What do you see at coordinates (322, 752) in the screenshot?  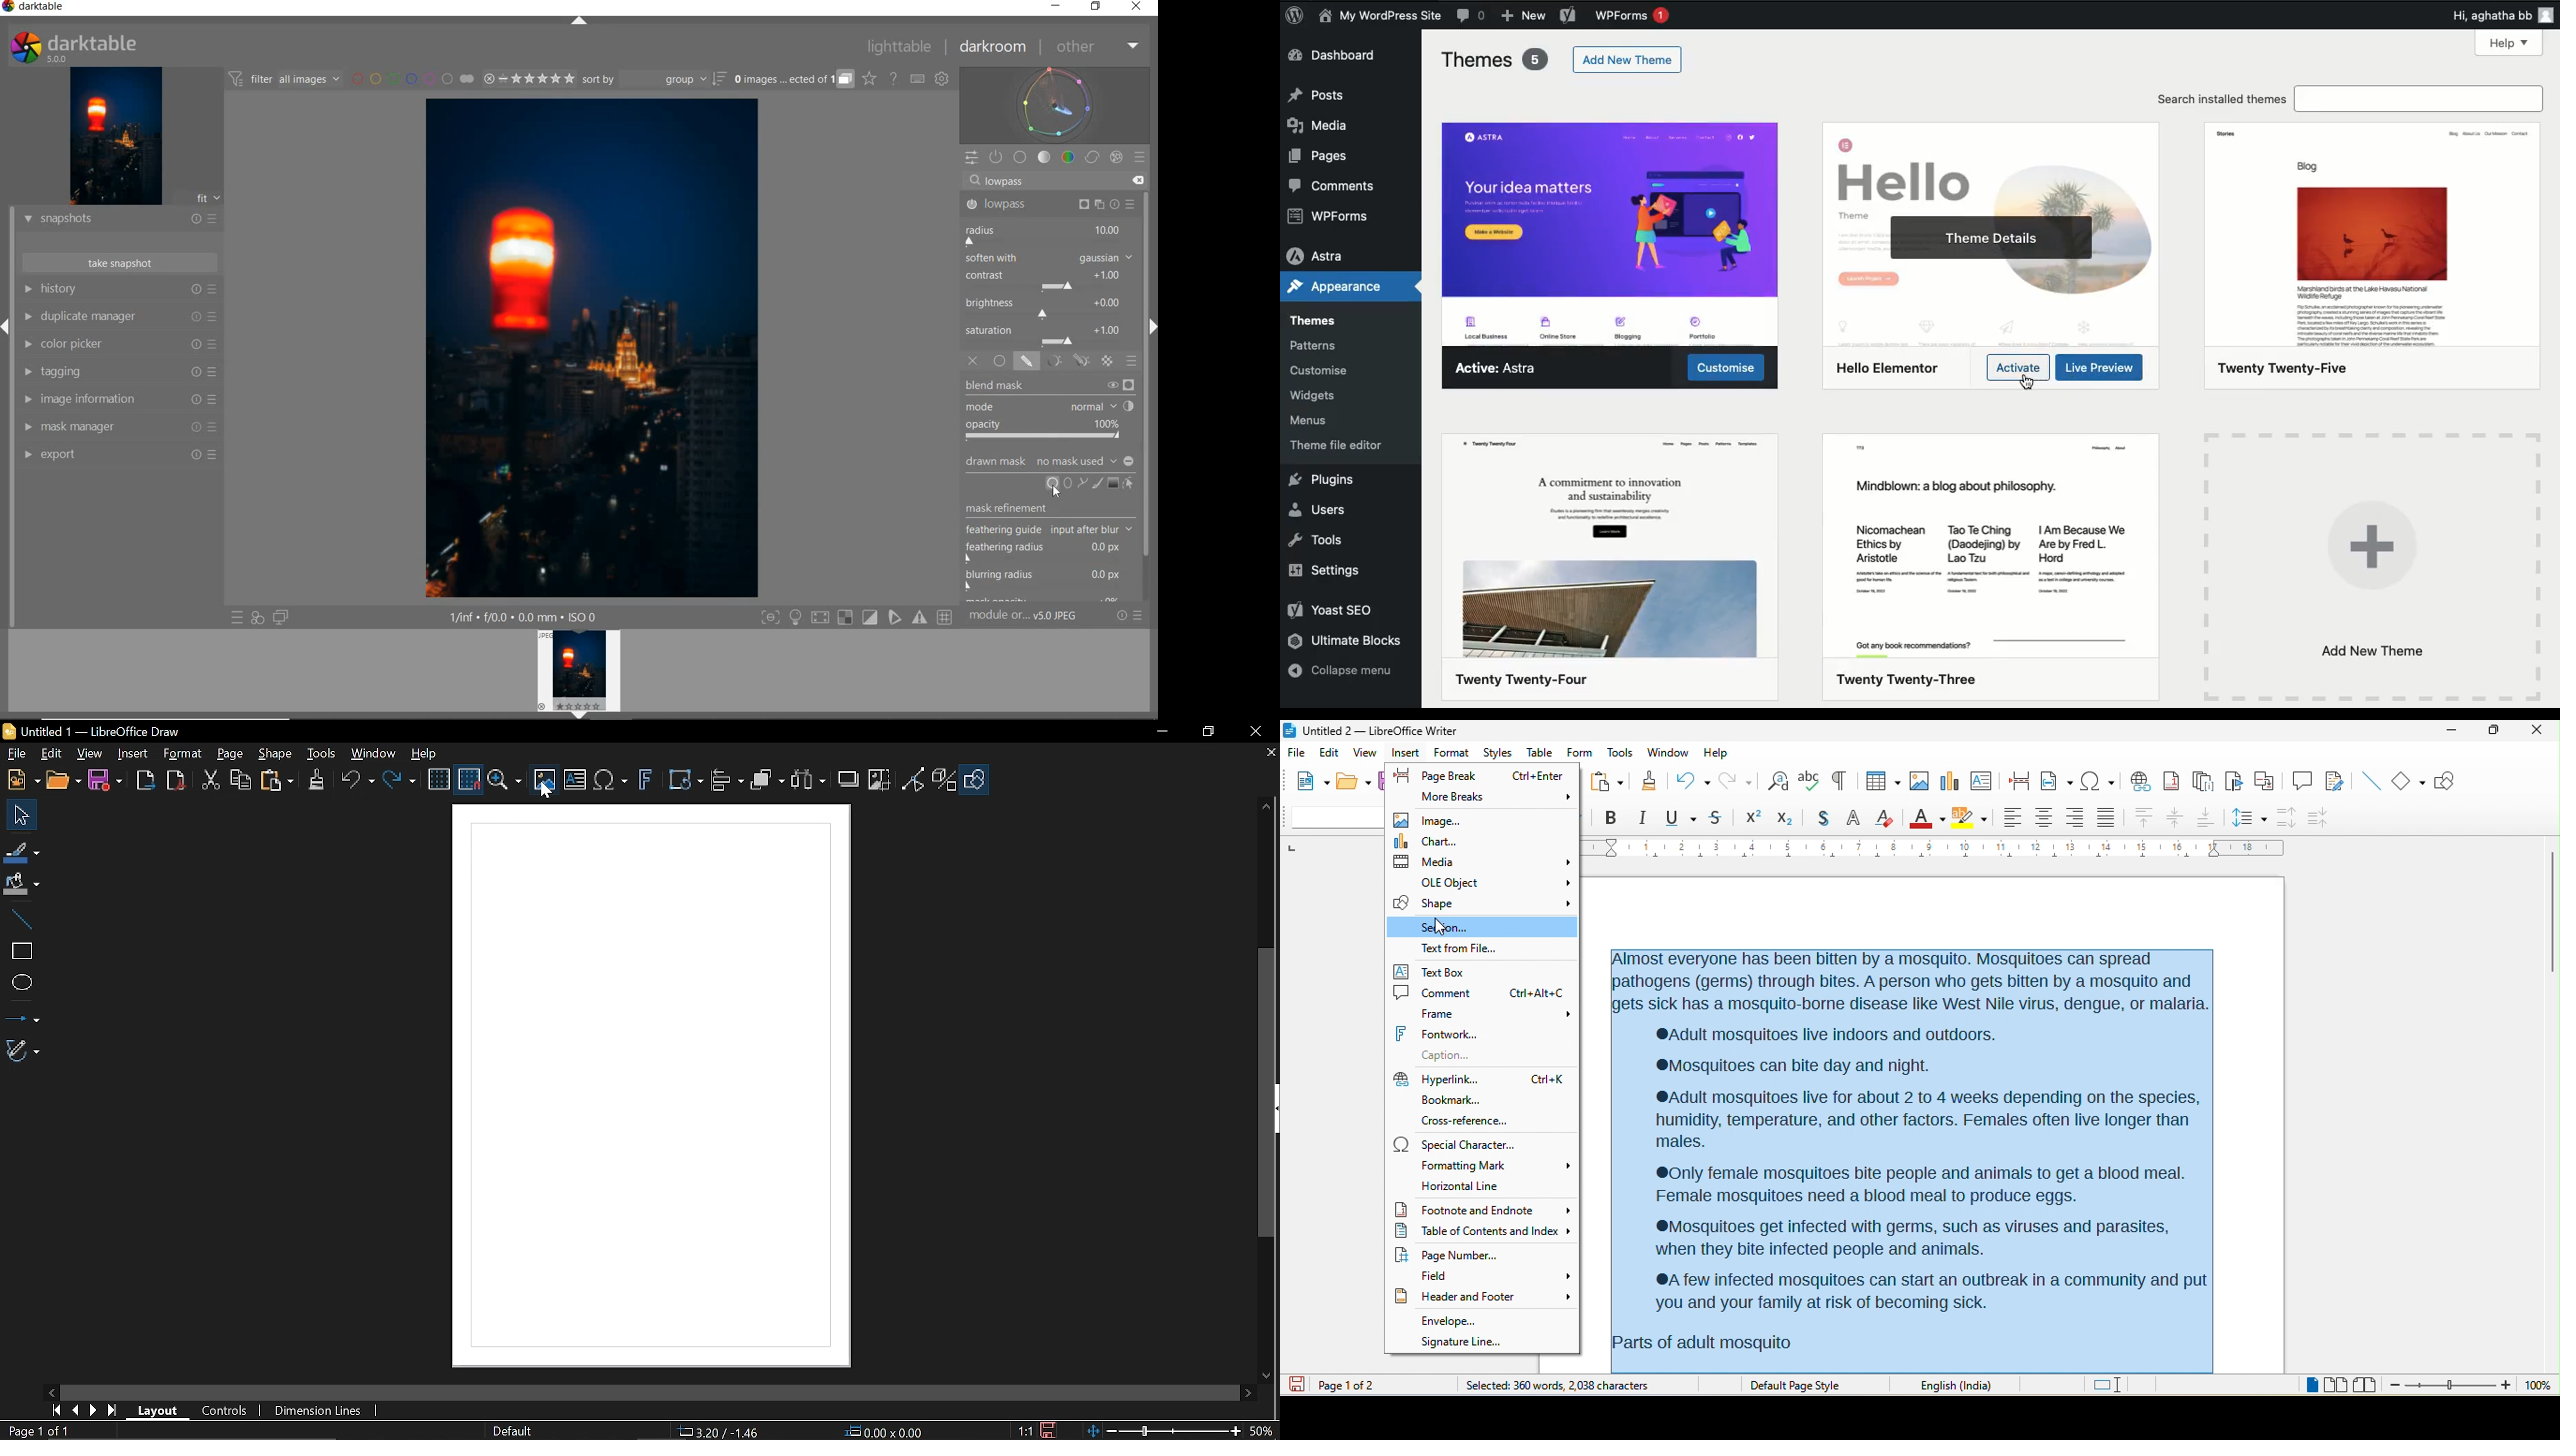 I see `Tools` at bounding box center [322, 752].